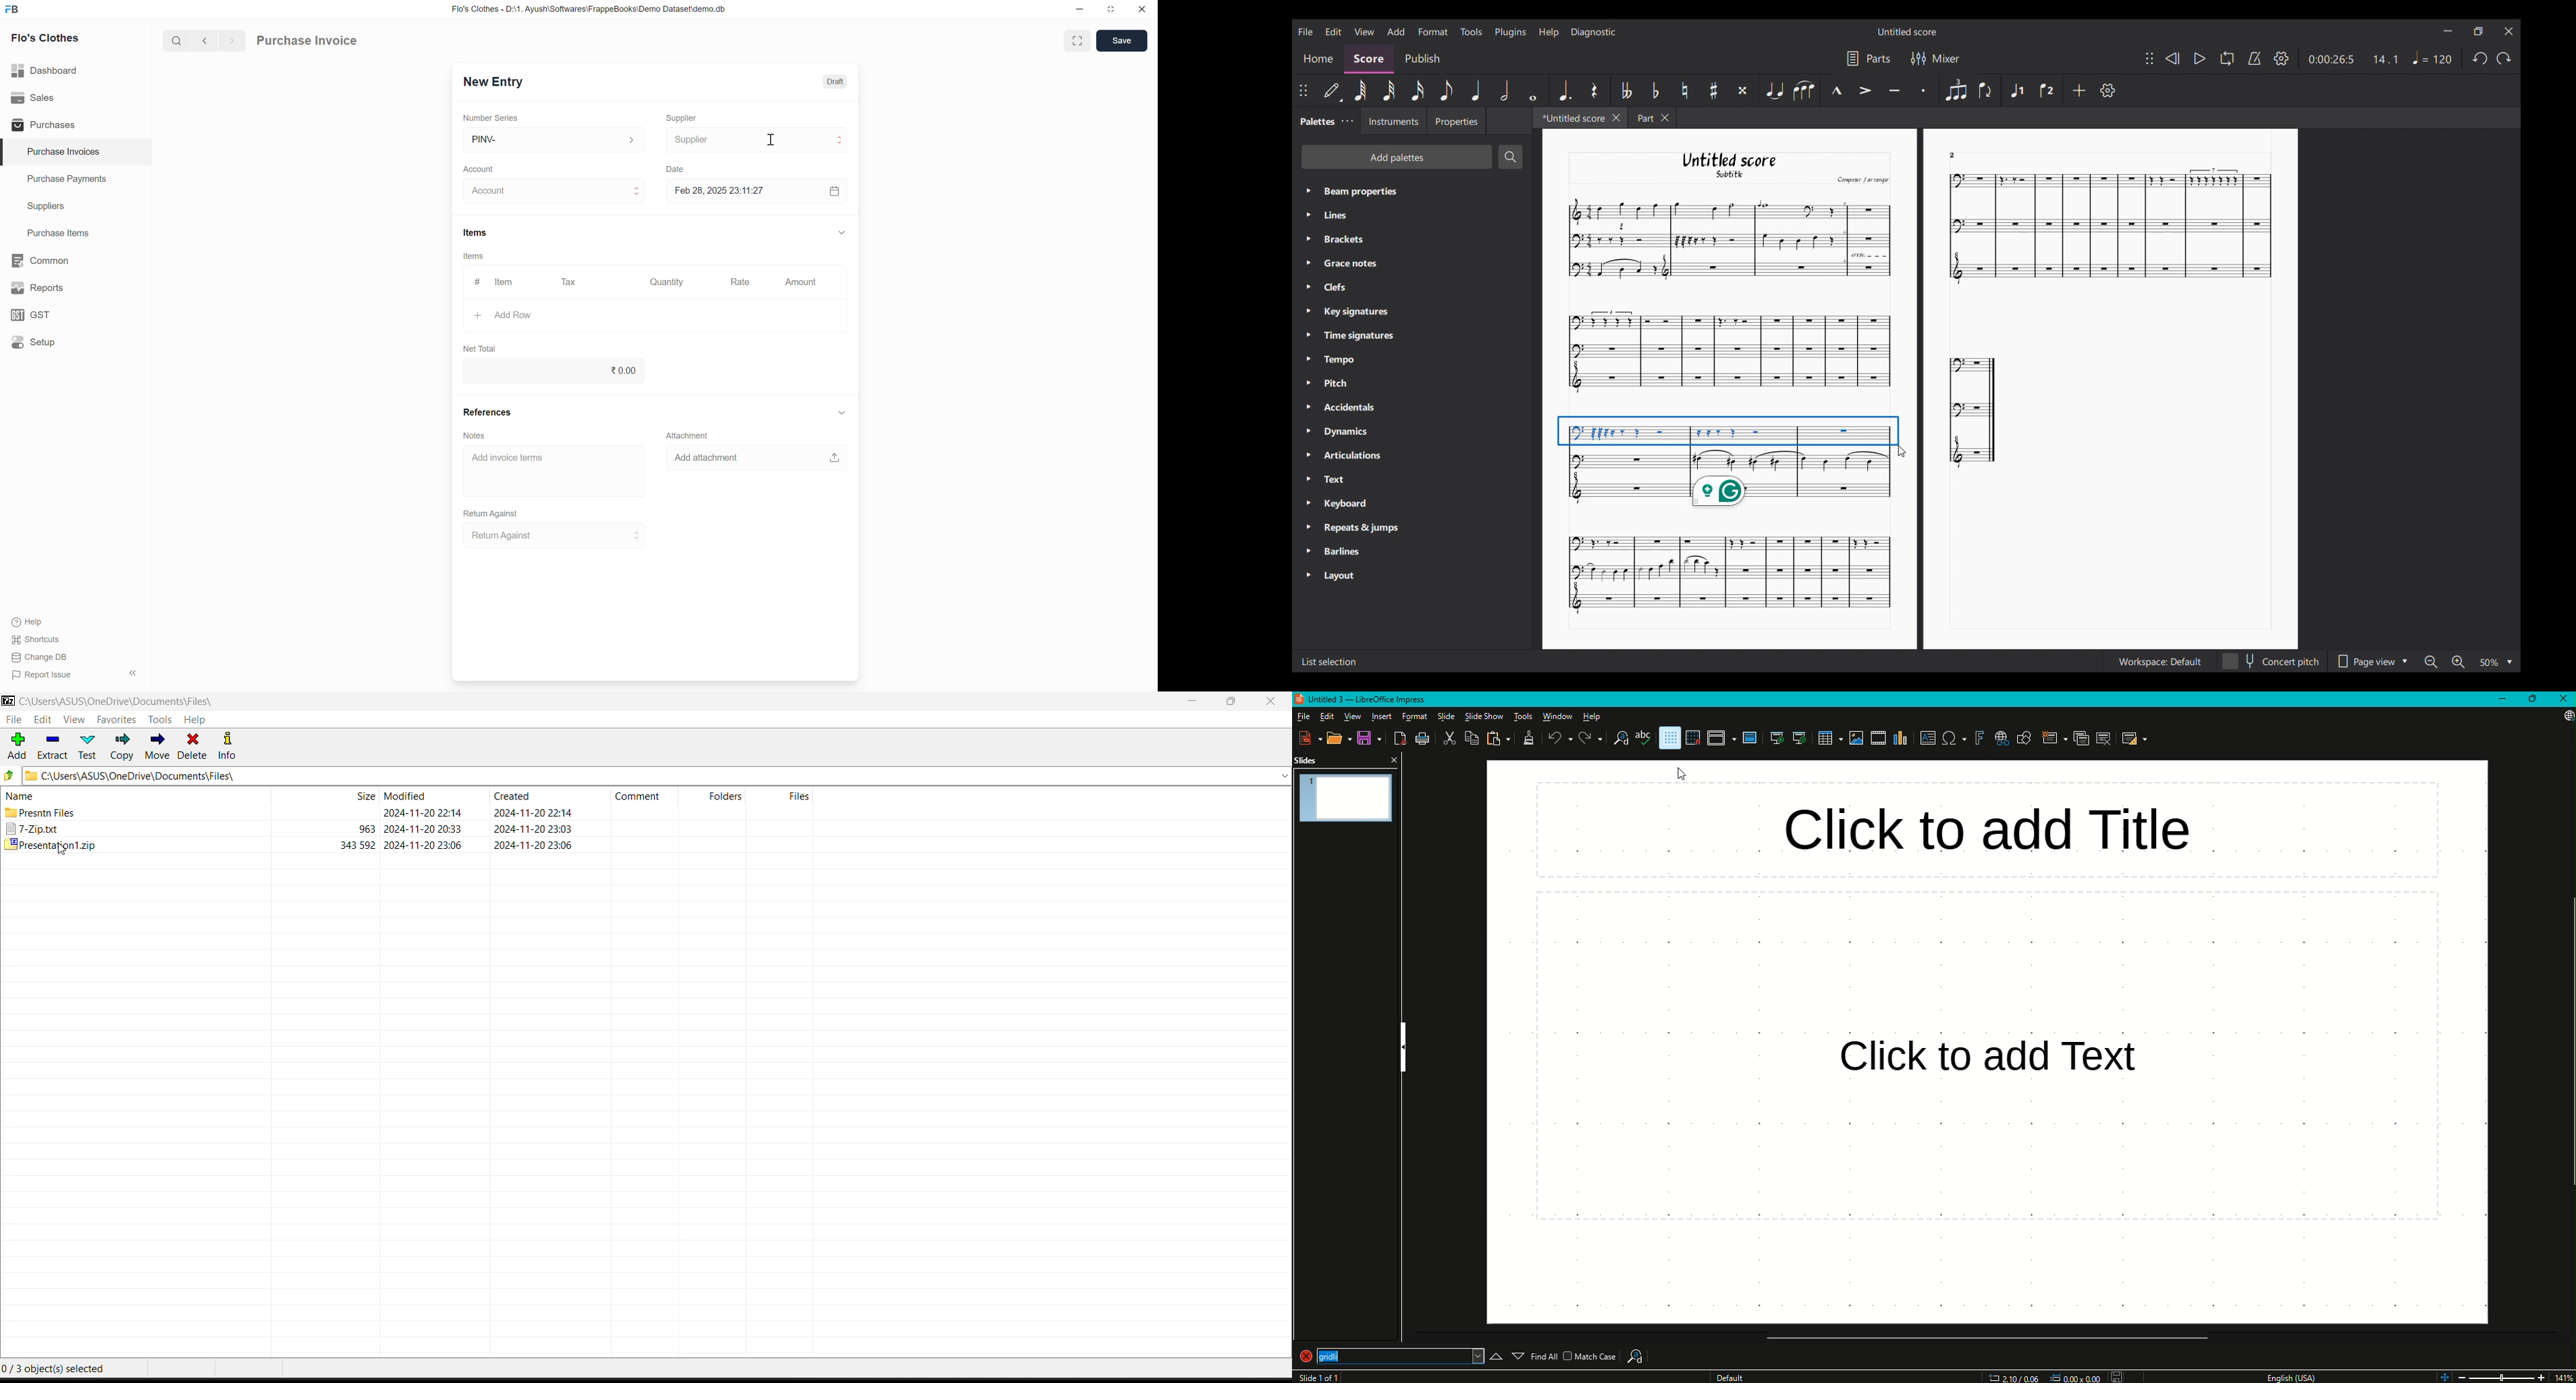 The height and width of the screenshot is (1400, 2576). I want to click on 50 %, so click(2495, 662).